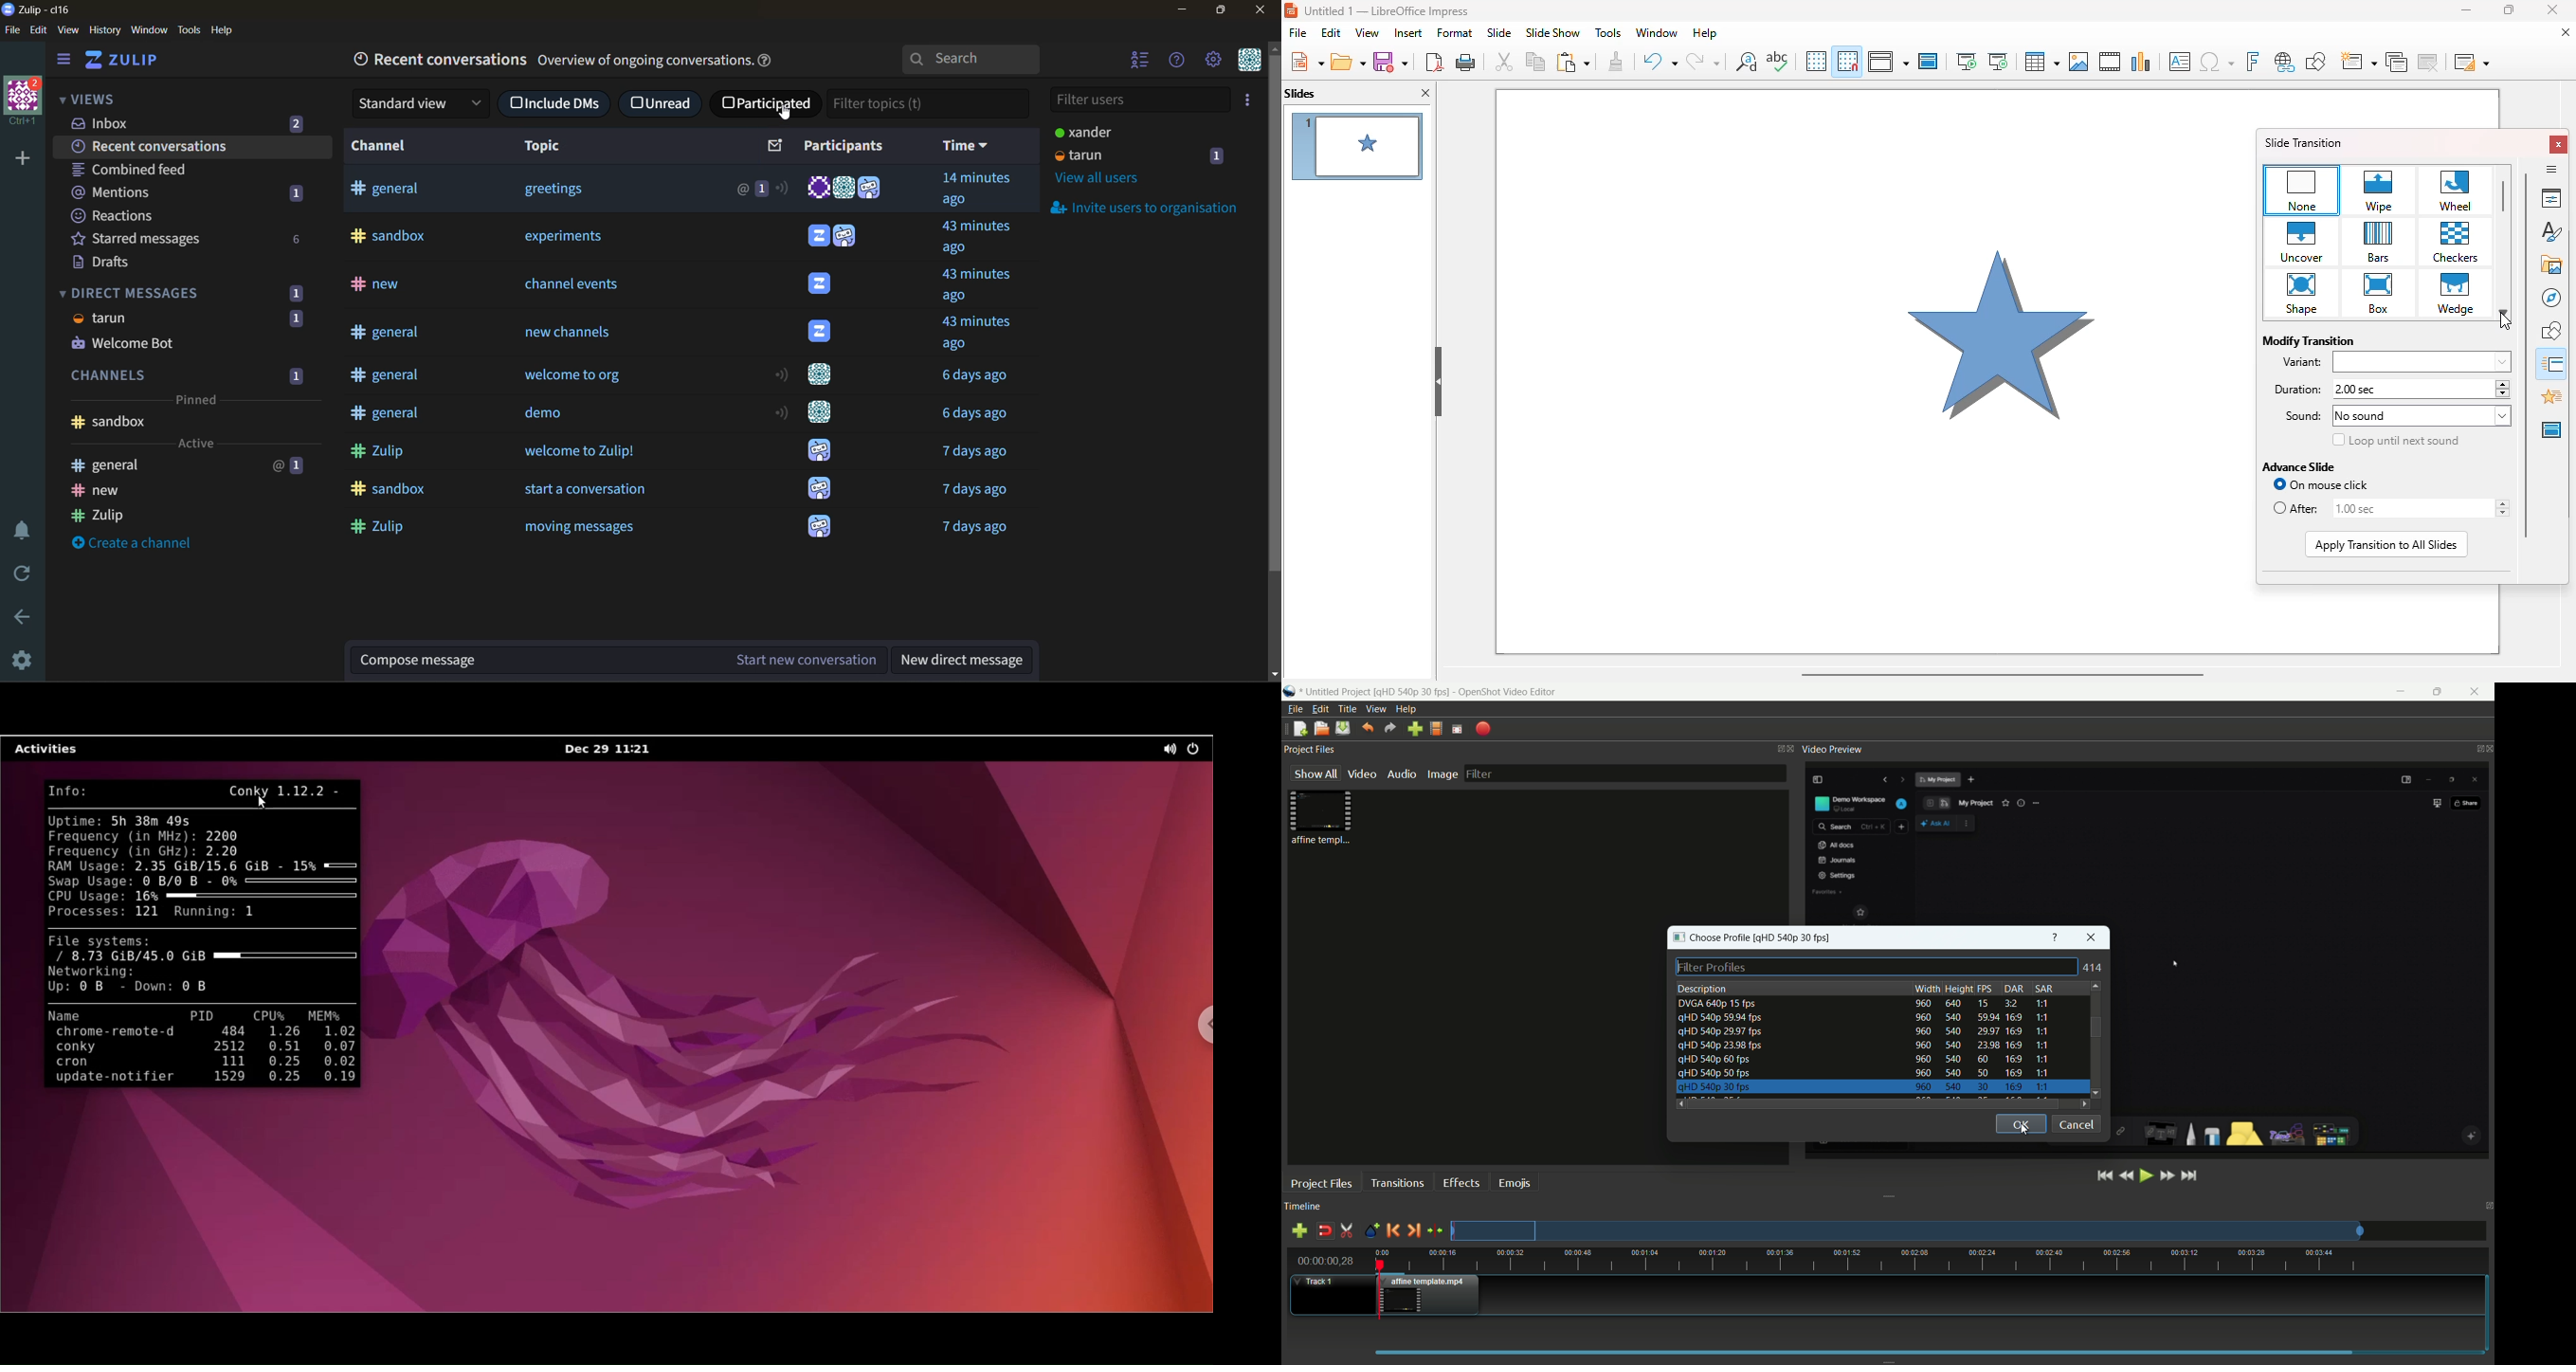 The height and width of the screenshot is (1372, 2576). Describe the element at coordinates (1310, 749) in the screenshot. I see `project files` at that location.